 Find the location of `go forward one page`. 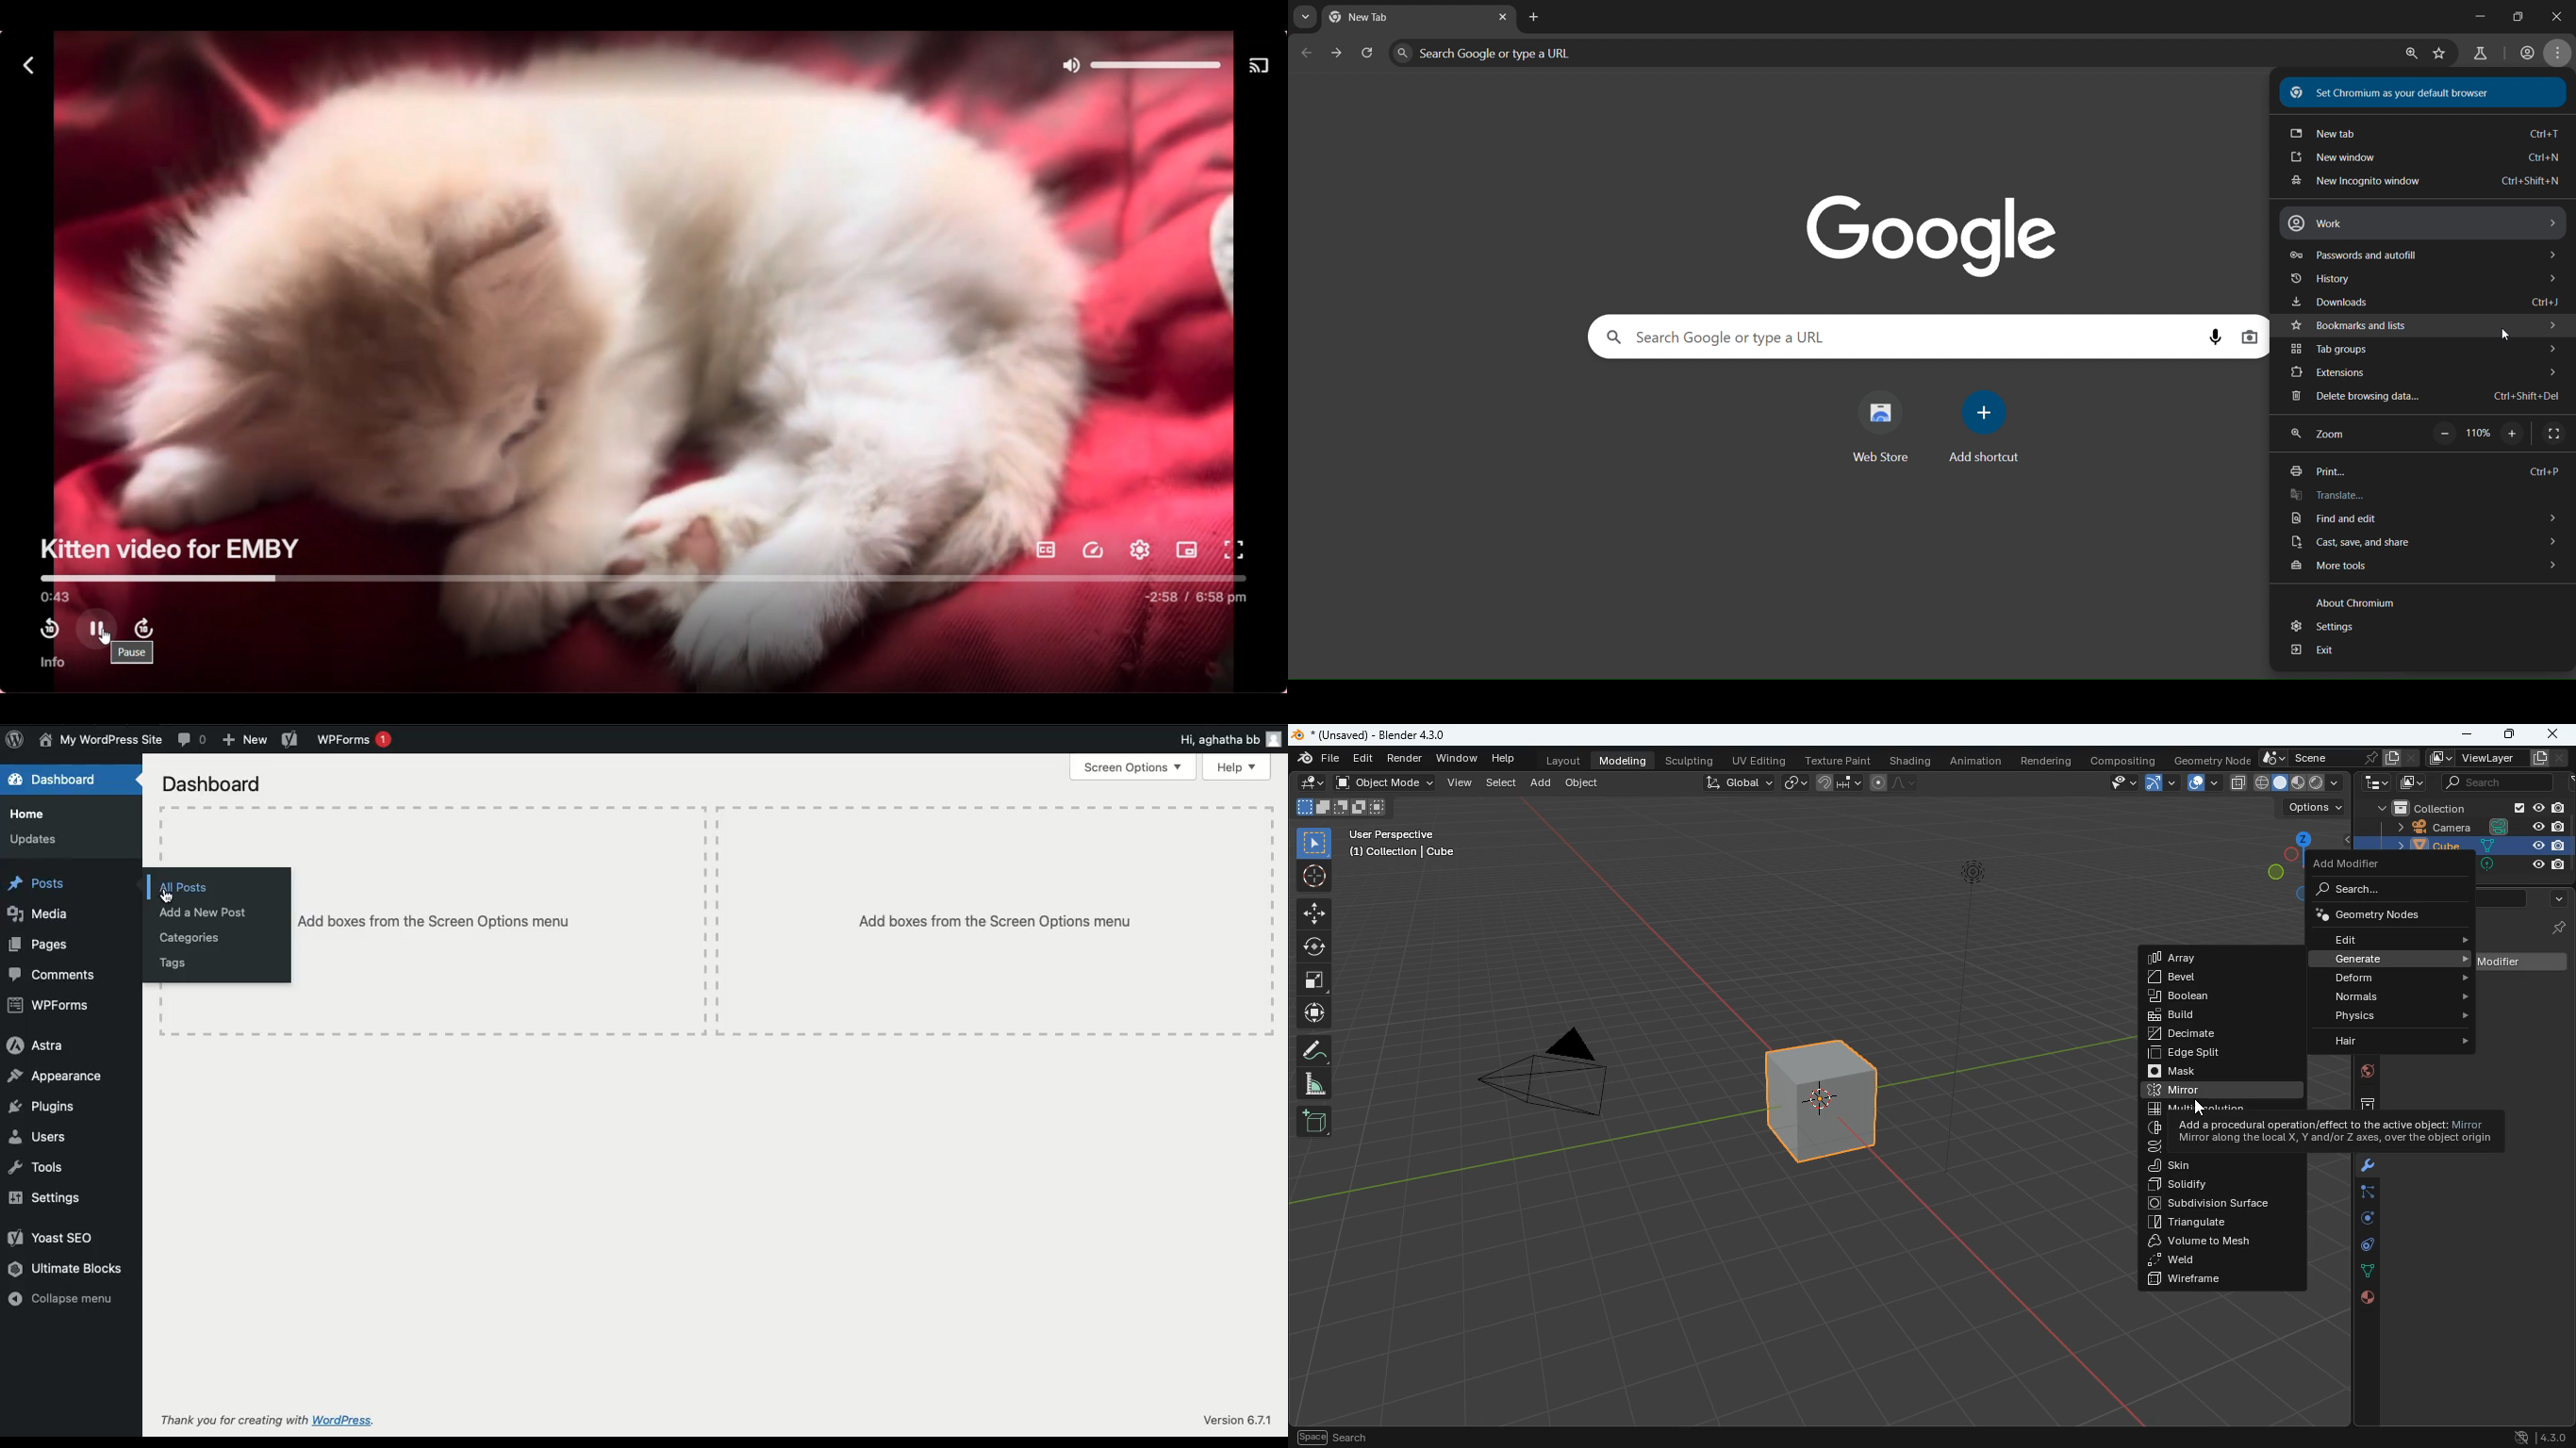

go forward one page is located at coordinates (1337, 56).